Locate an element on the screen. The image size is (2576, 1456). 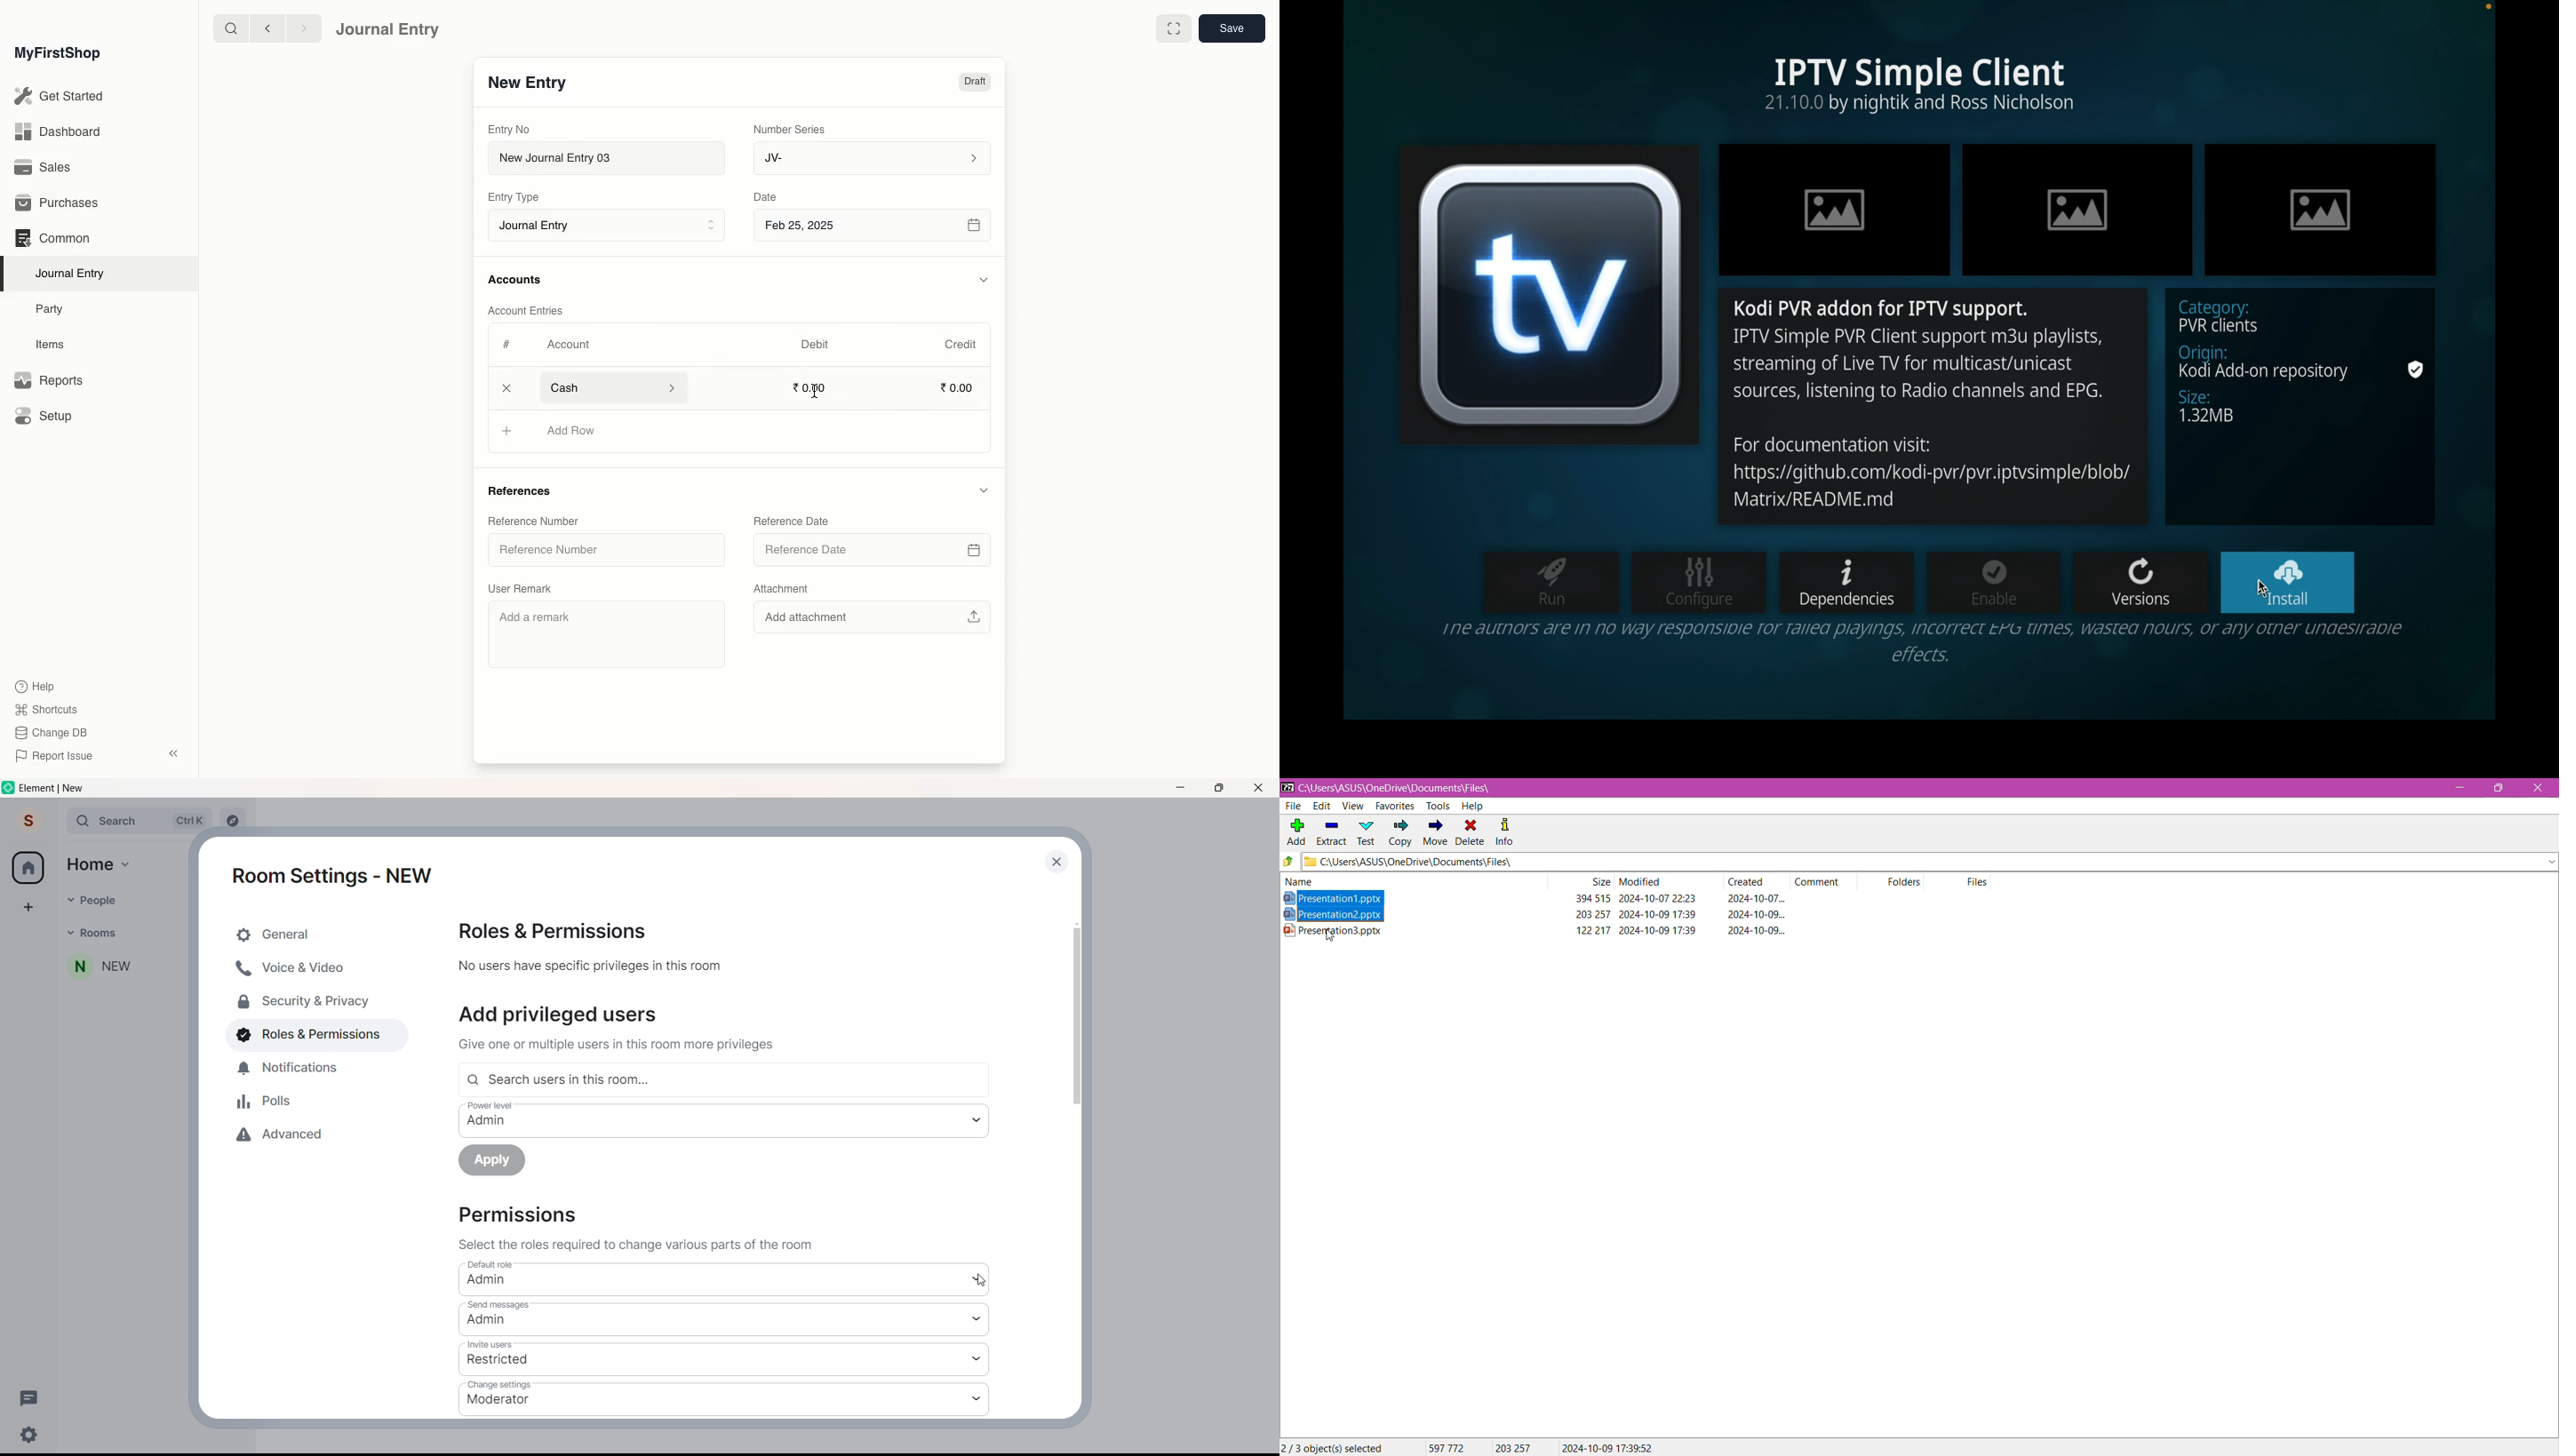
View is located at coordinates (1352, 806).